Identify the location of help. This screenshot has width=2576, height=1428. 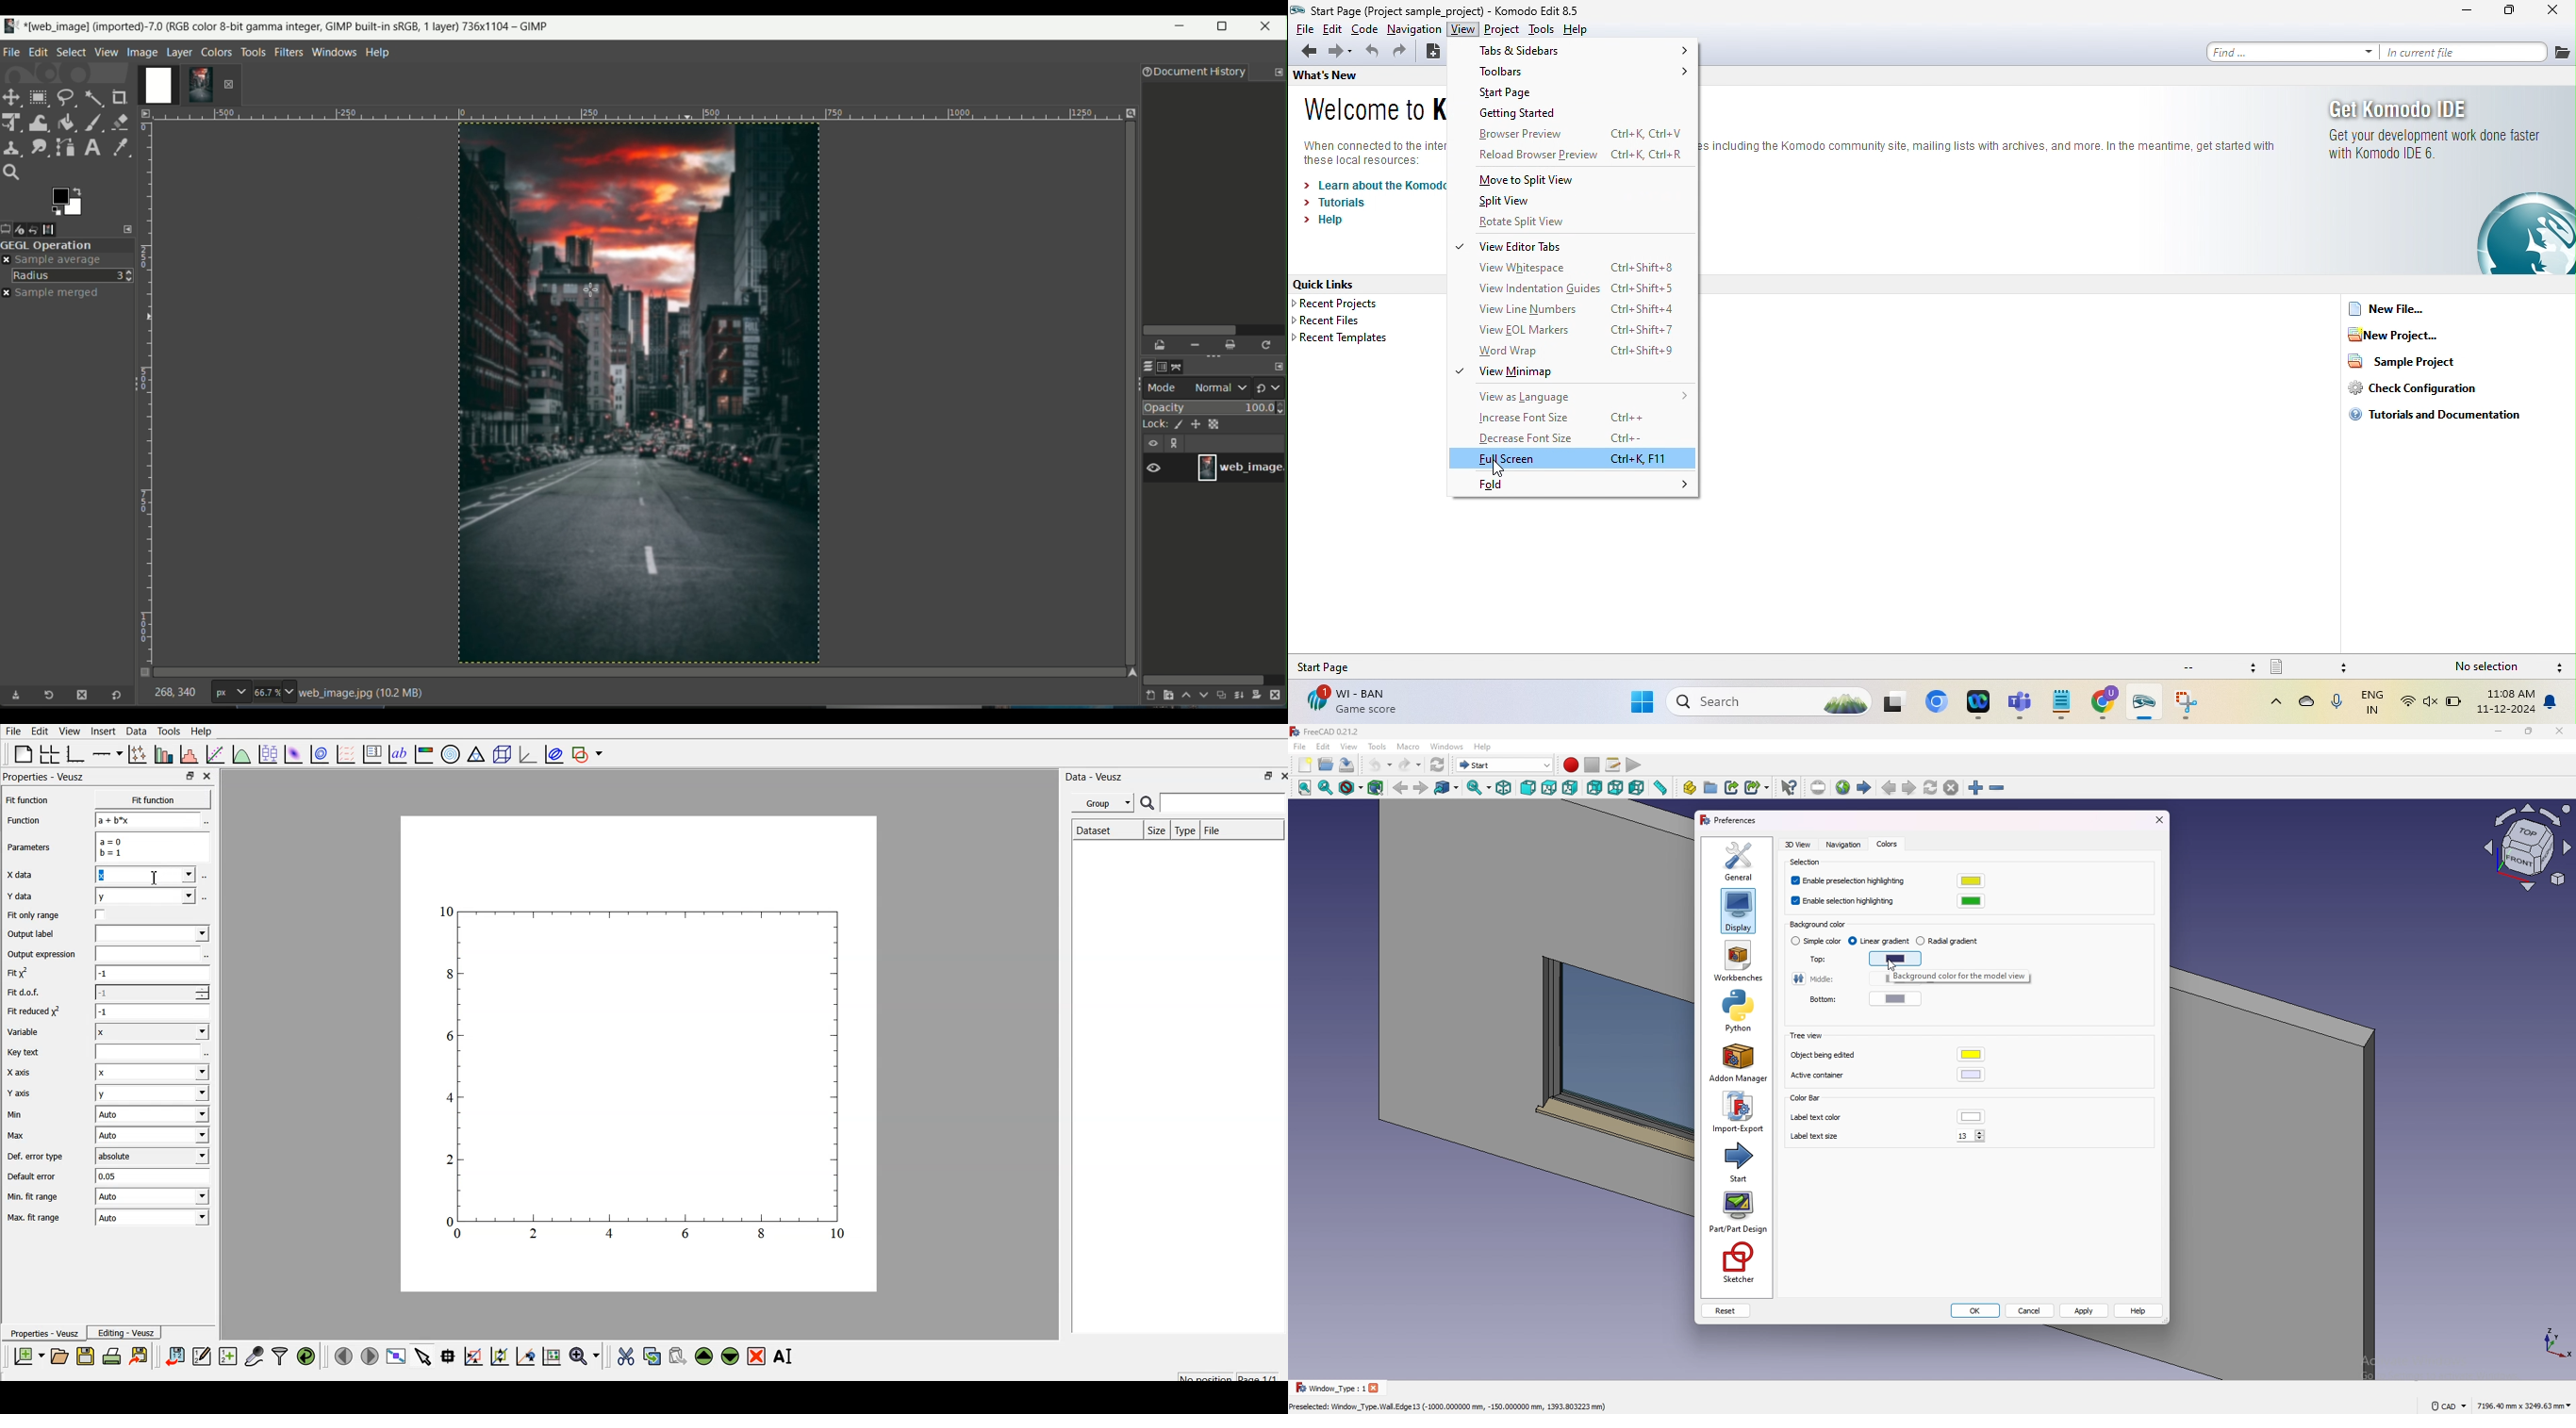
(1482, 747).